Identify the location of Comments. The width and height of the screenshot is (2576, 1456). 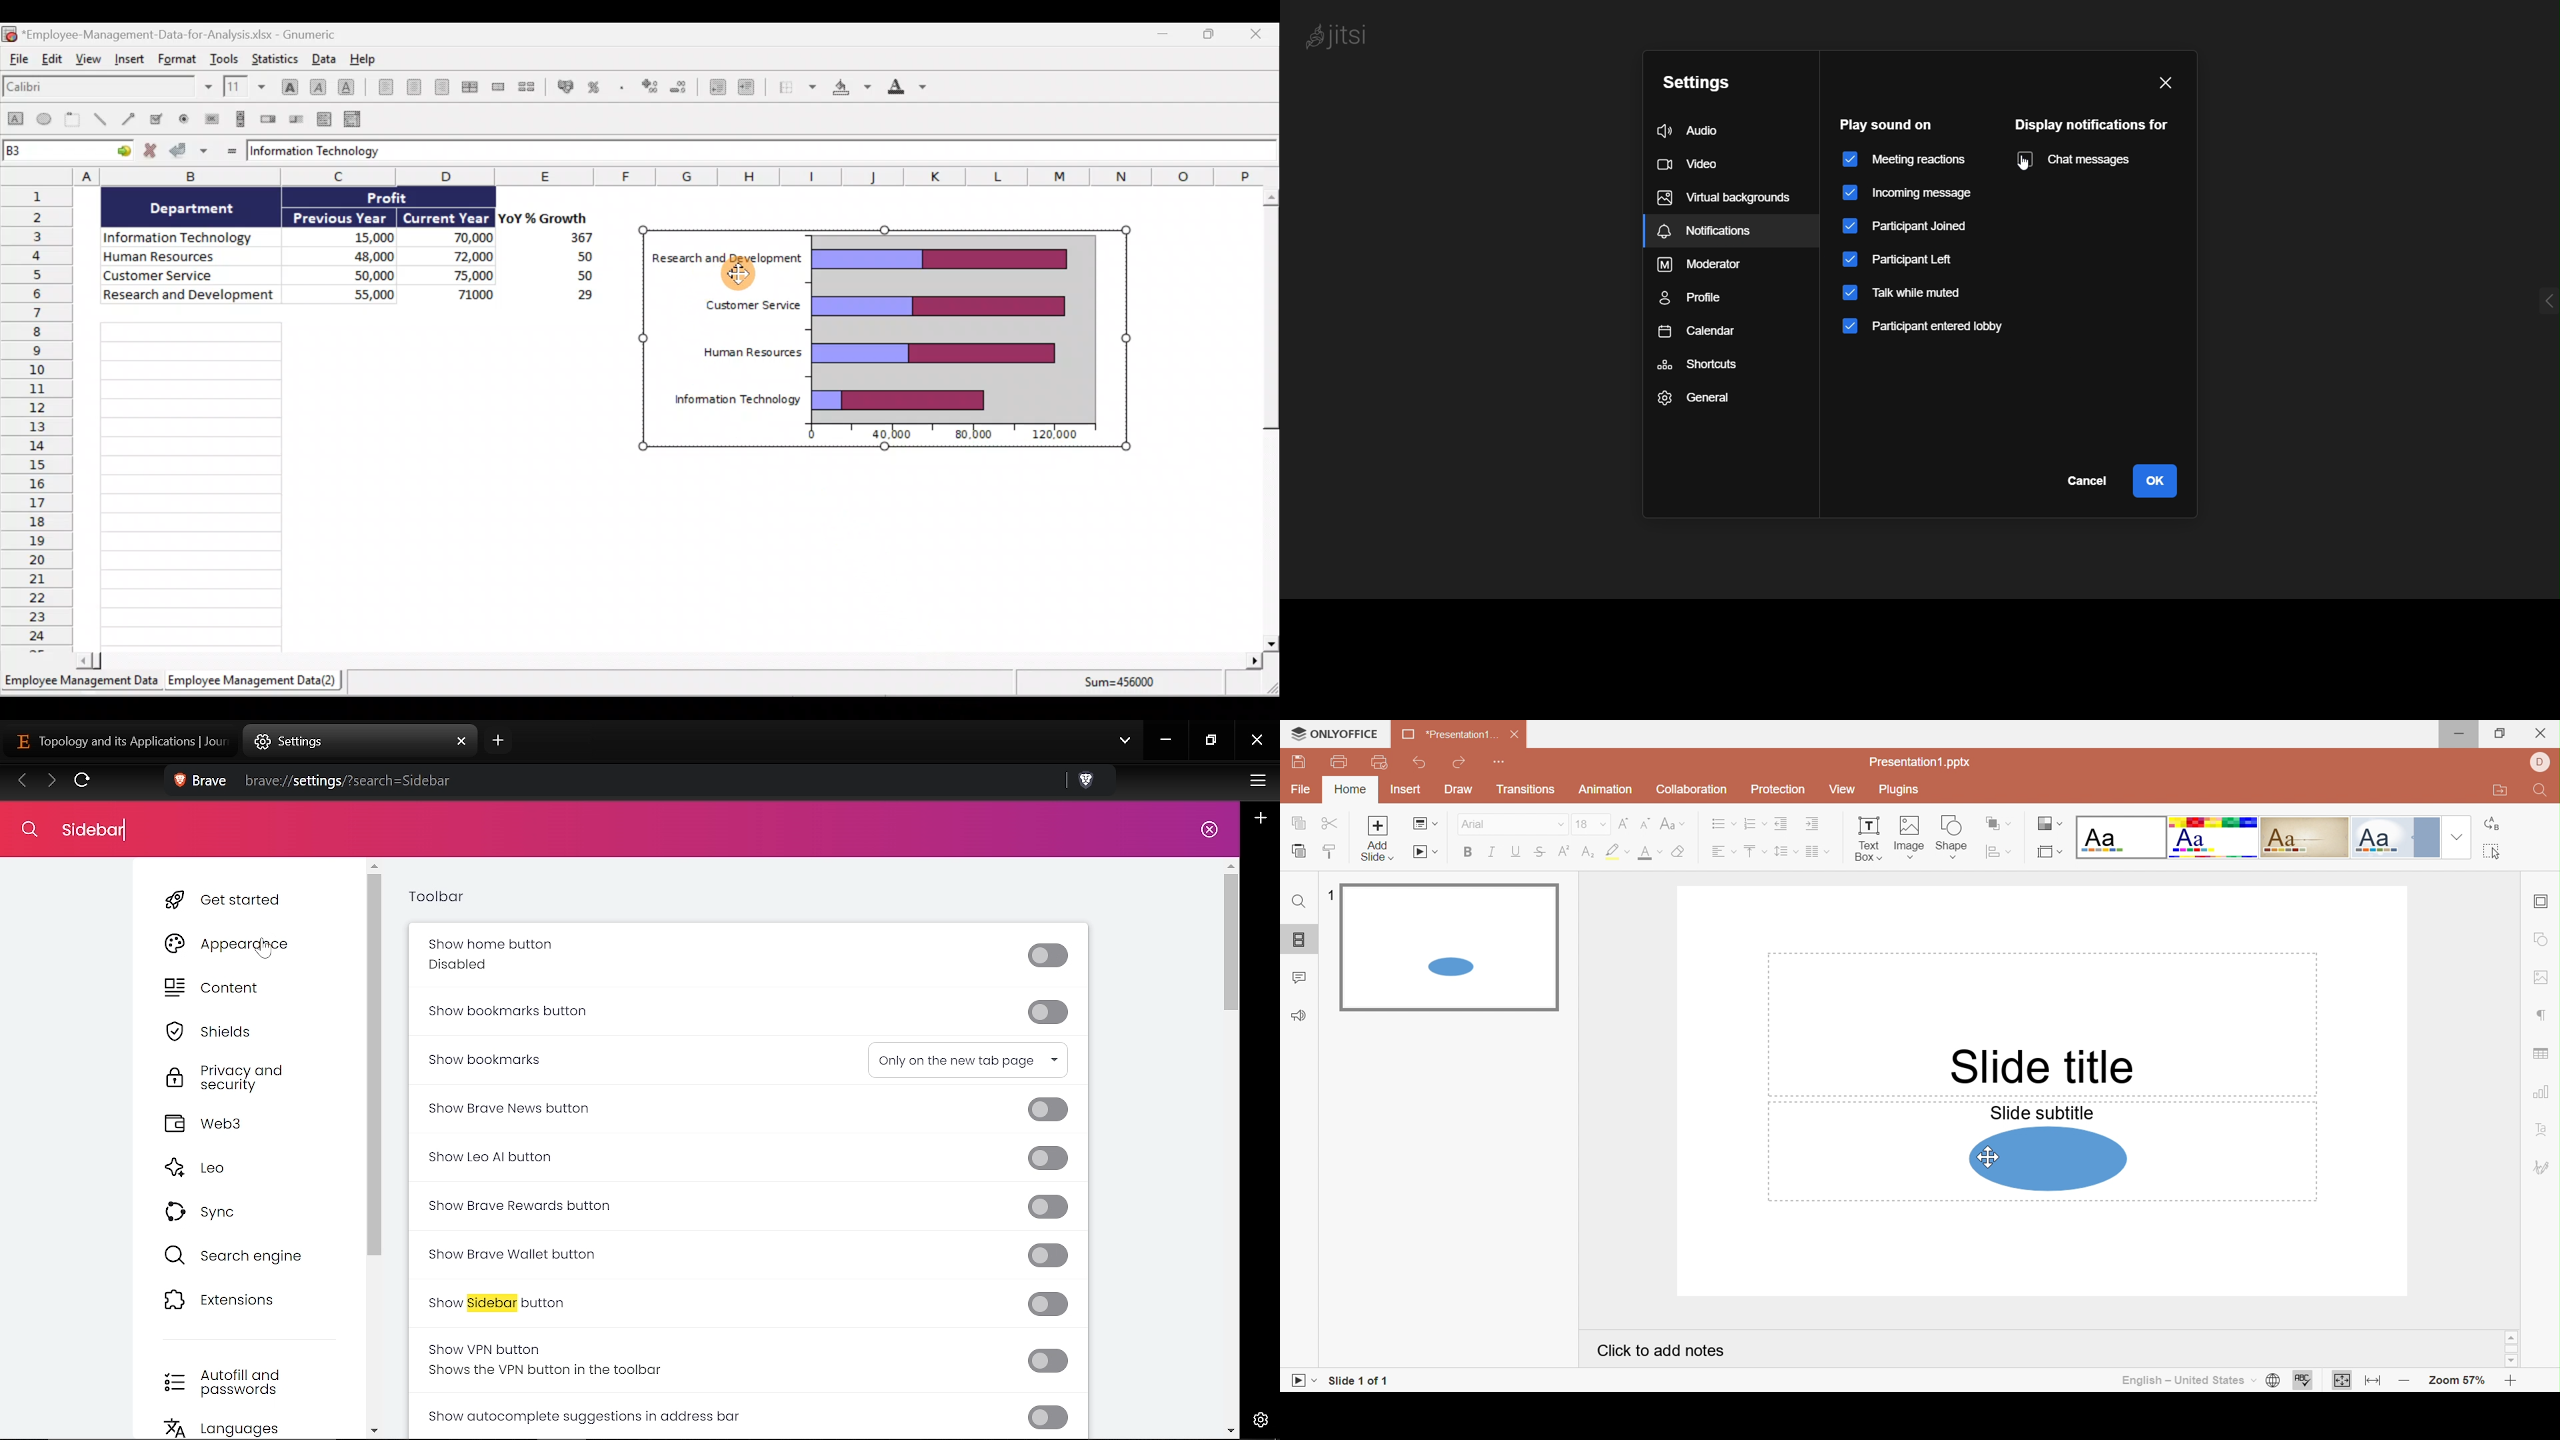
(1301, 978).